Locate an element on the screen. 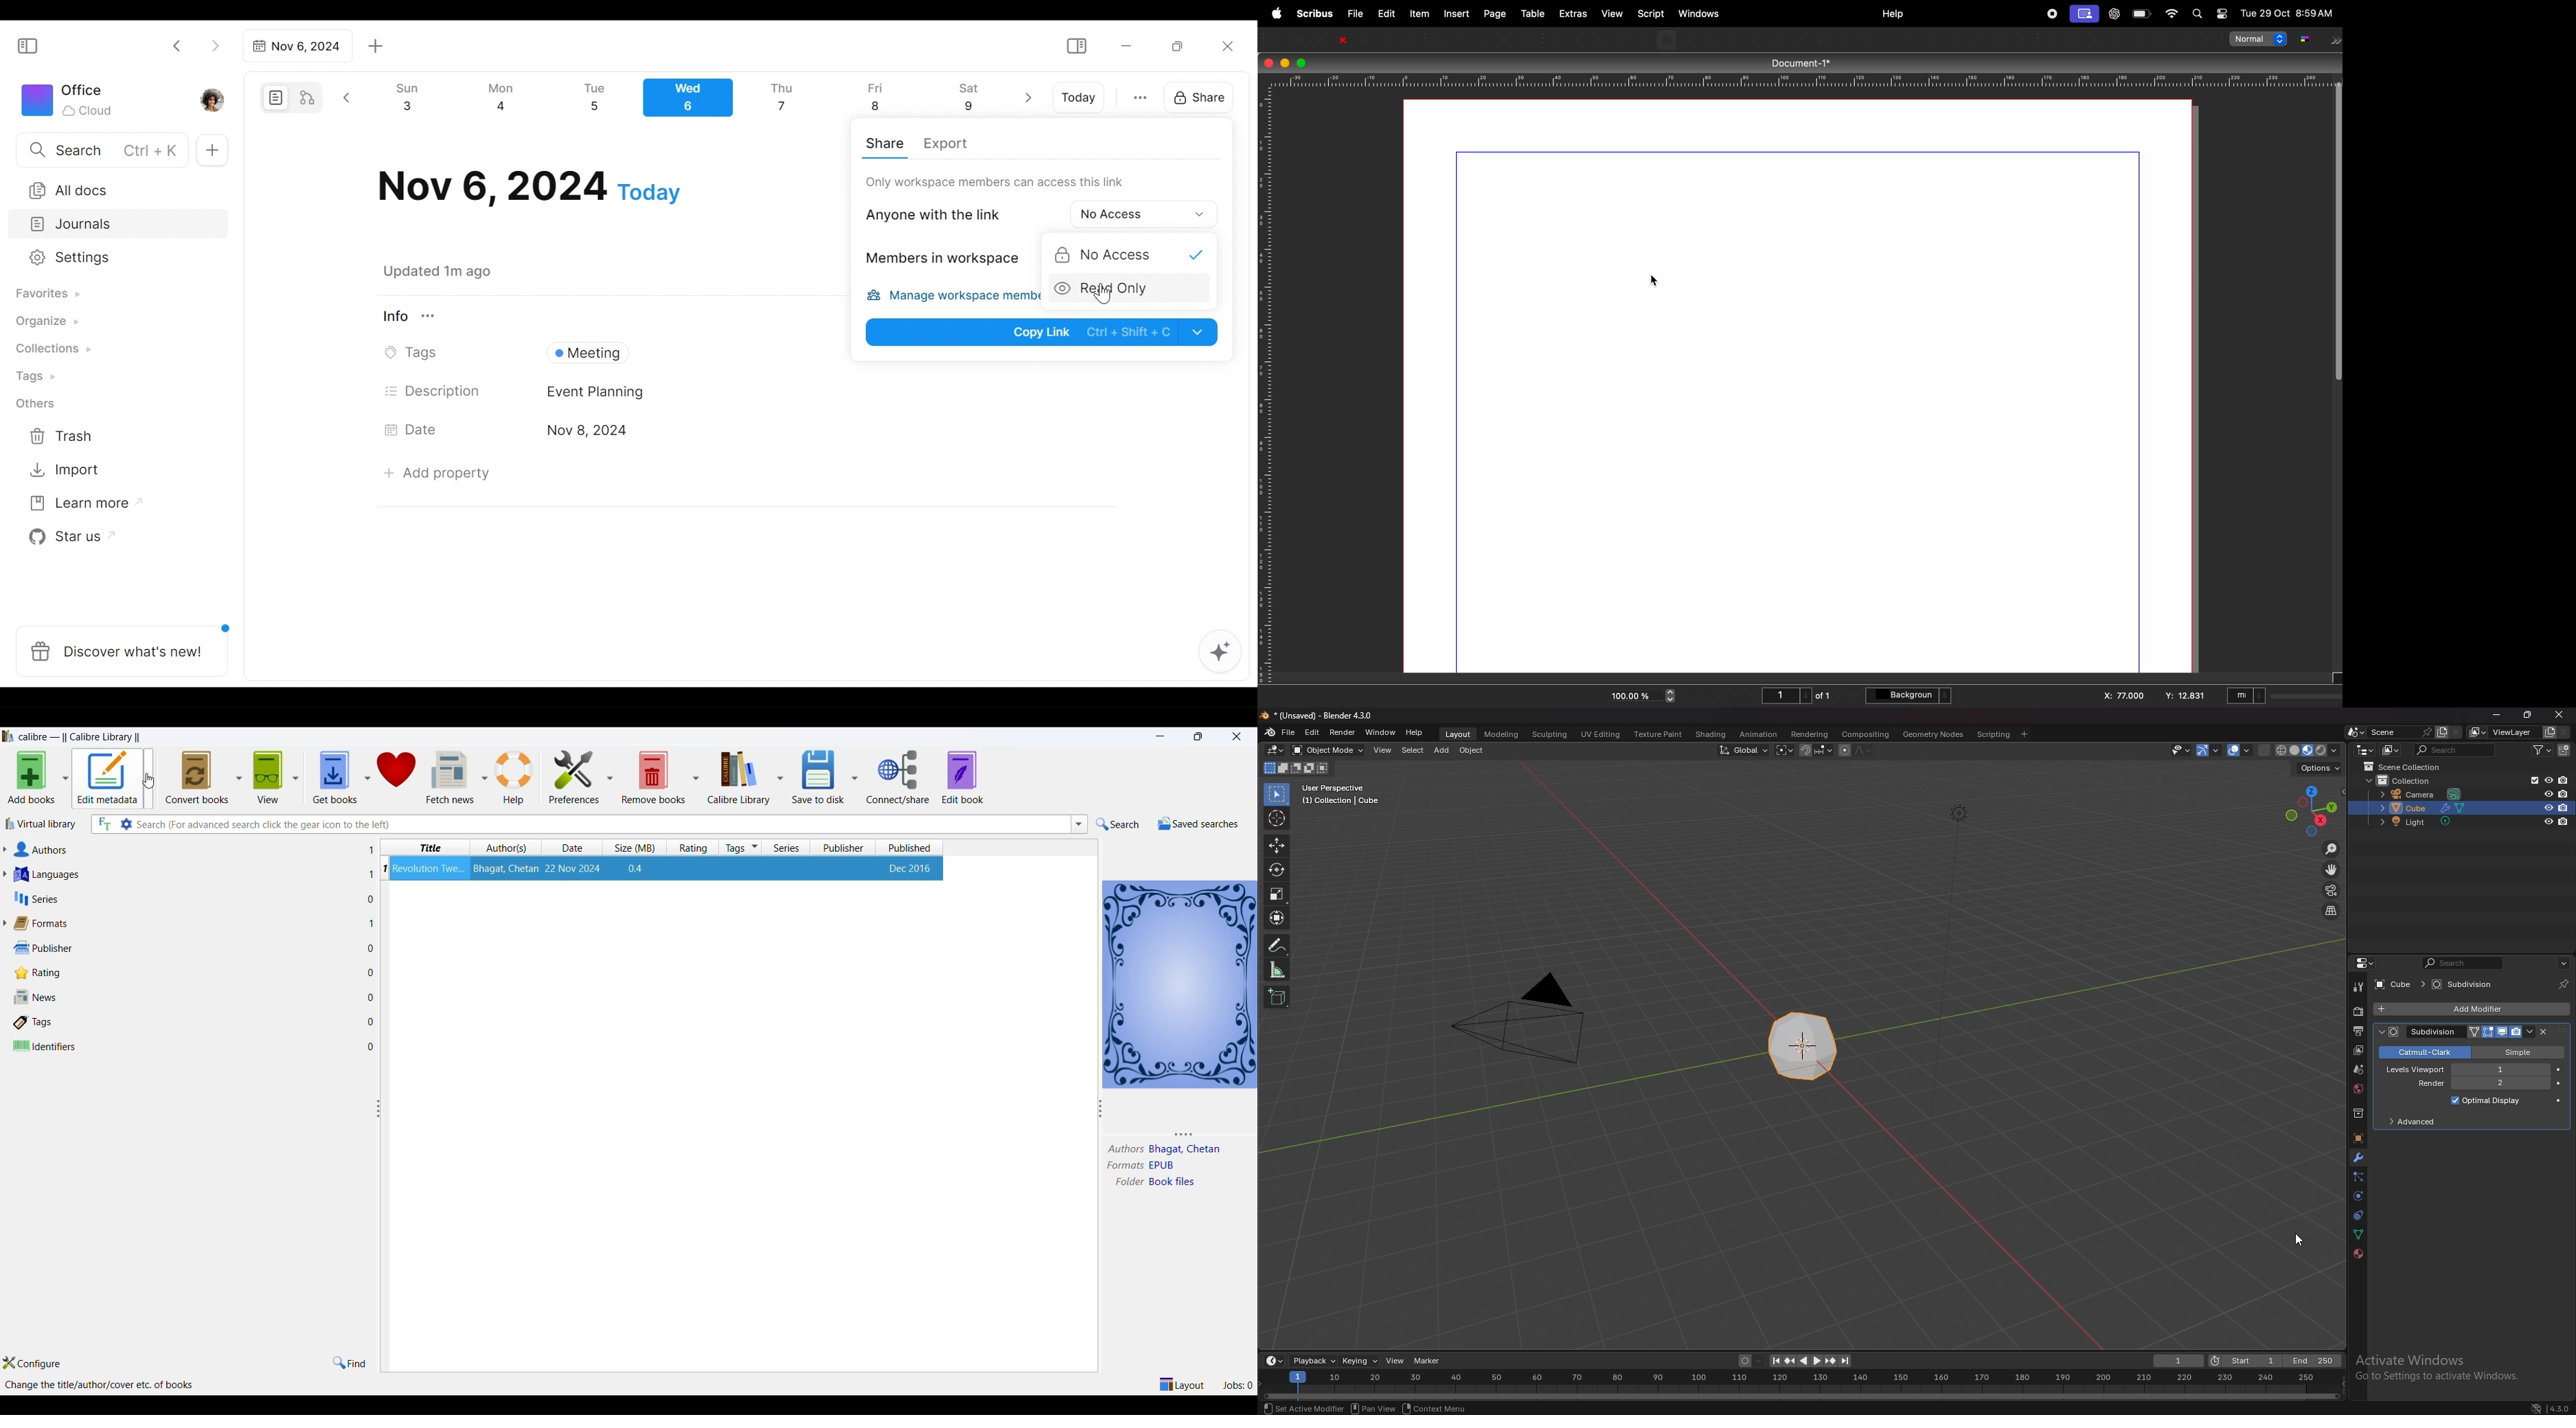 The image size is (2576, 1428). background is located at coordinates (1911, 696).